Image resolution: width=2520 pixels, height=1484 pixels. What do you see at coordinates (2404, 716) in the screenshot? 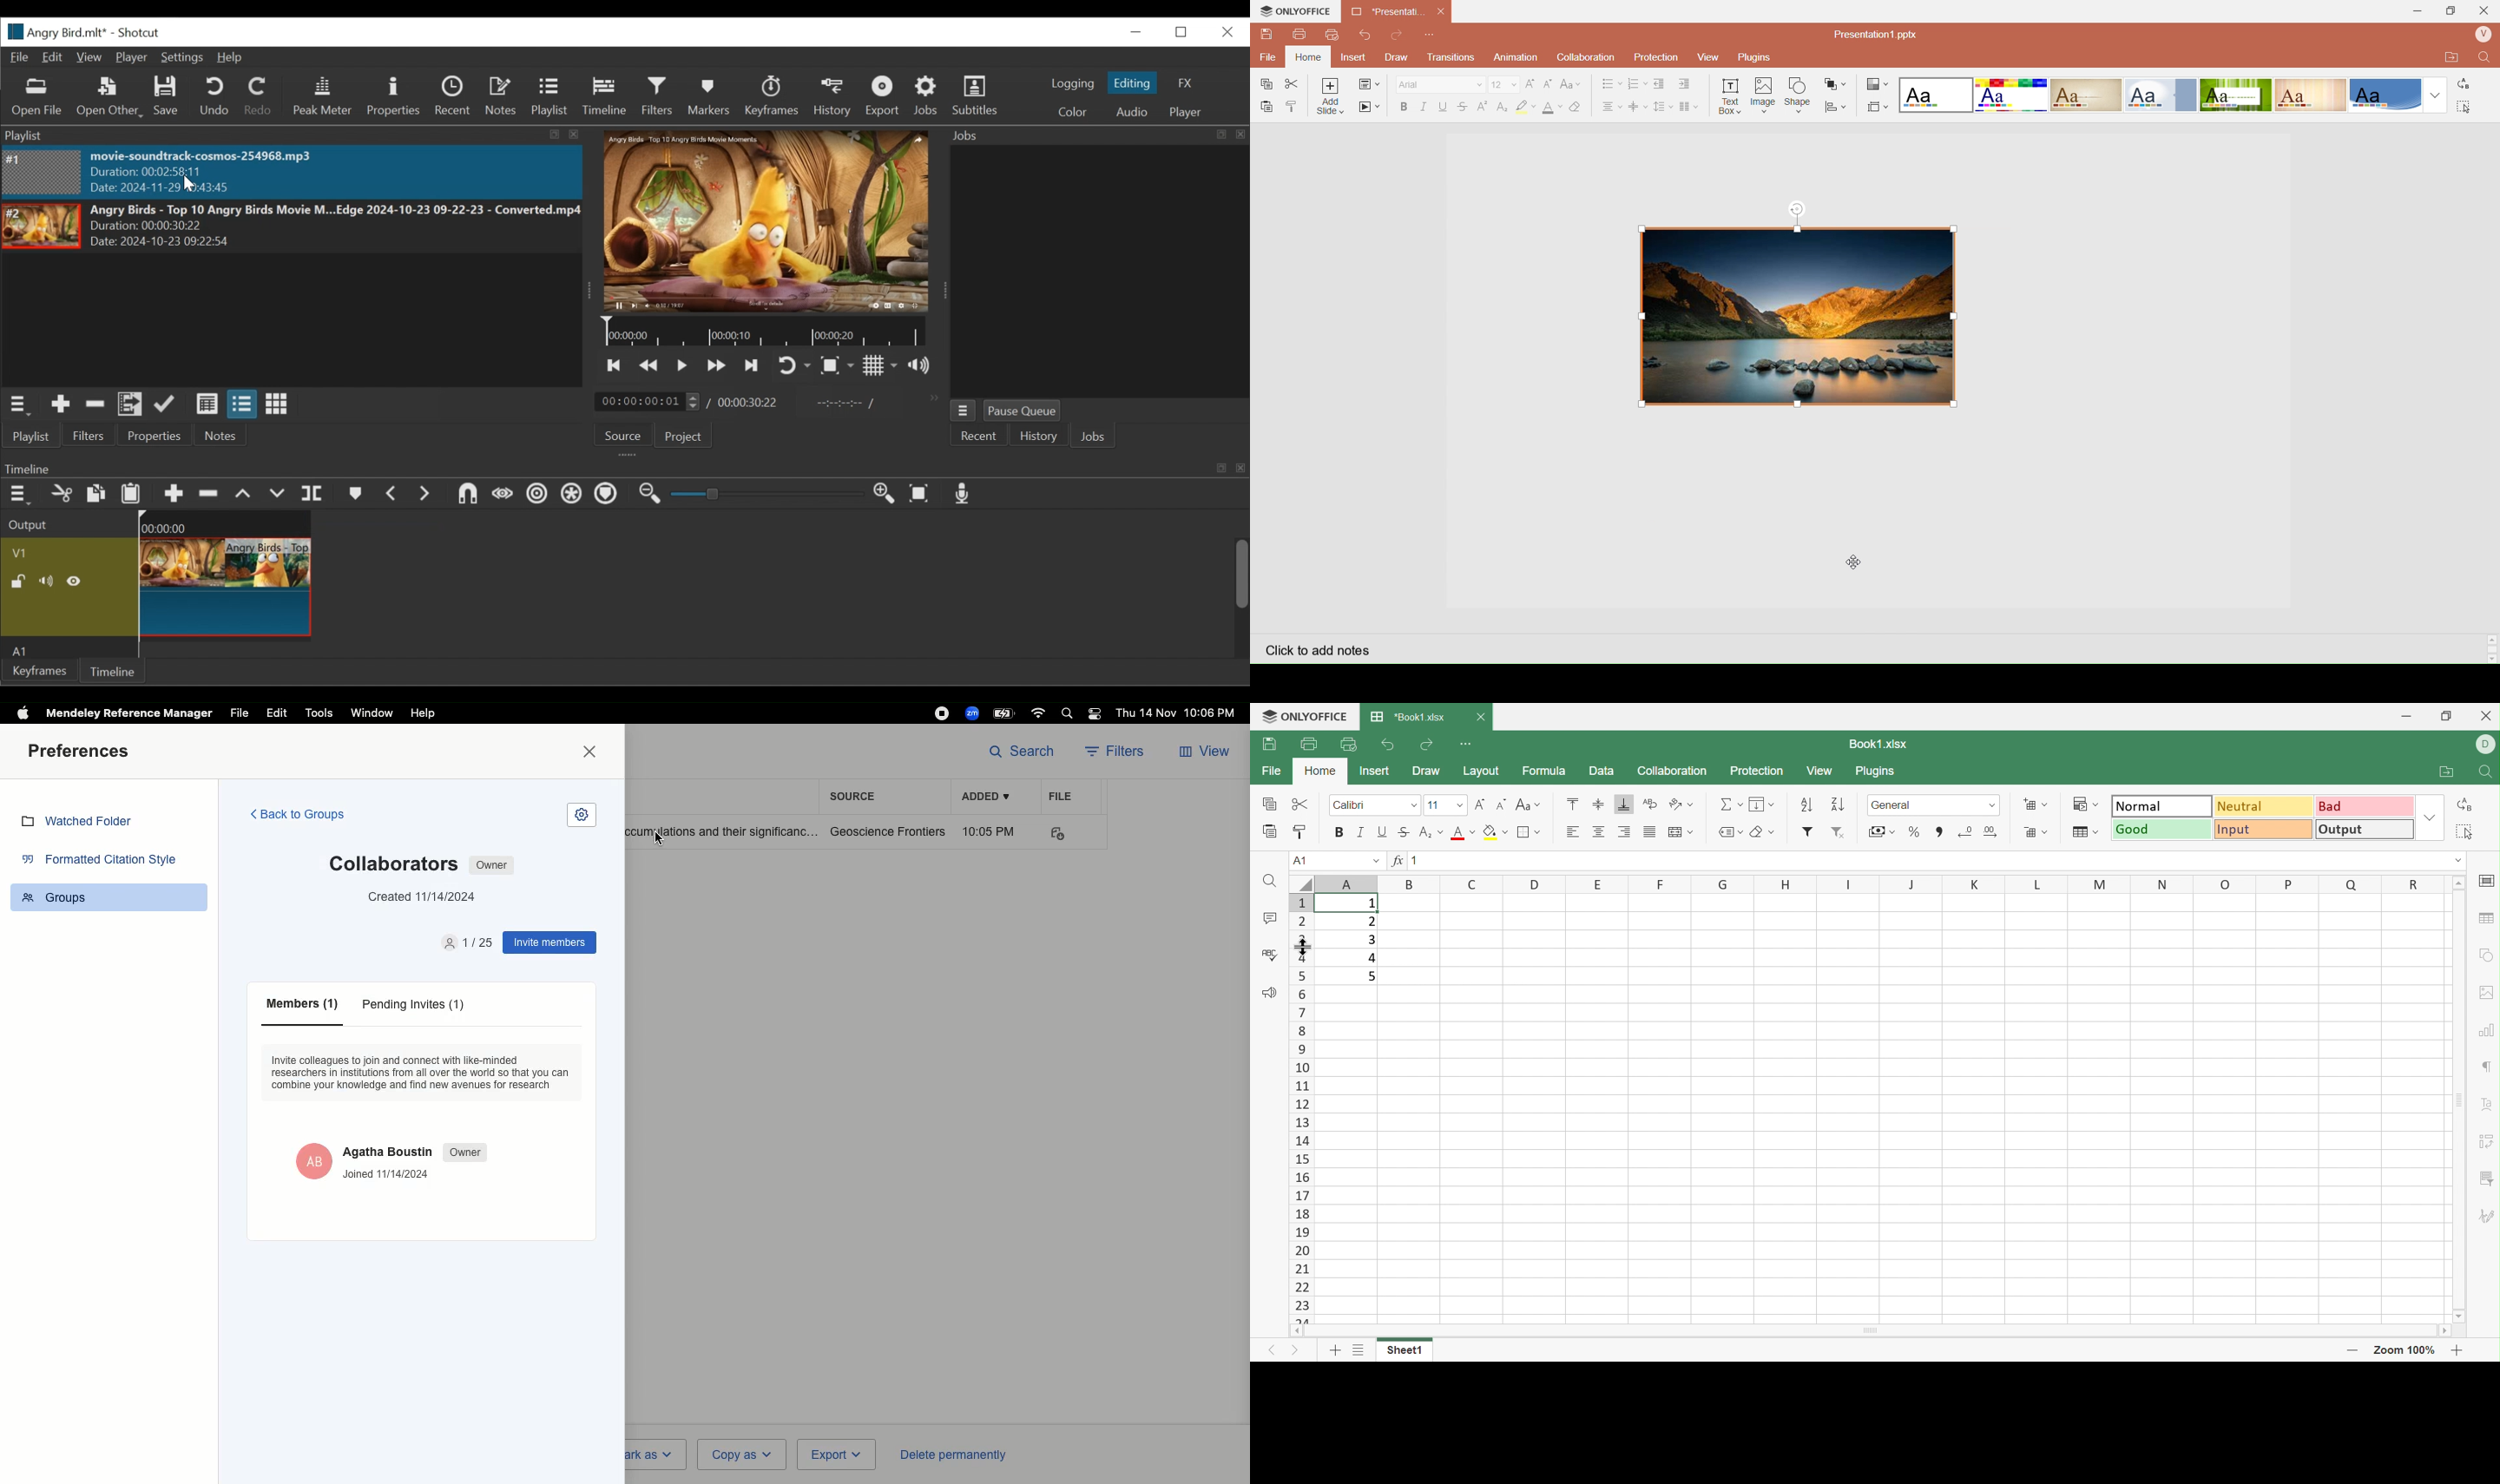
I see `Minimize` at bounding box center [2404, 716].